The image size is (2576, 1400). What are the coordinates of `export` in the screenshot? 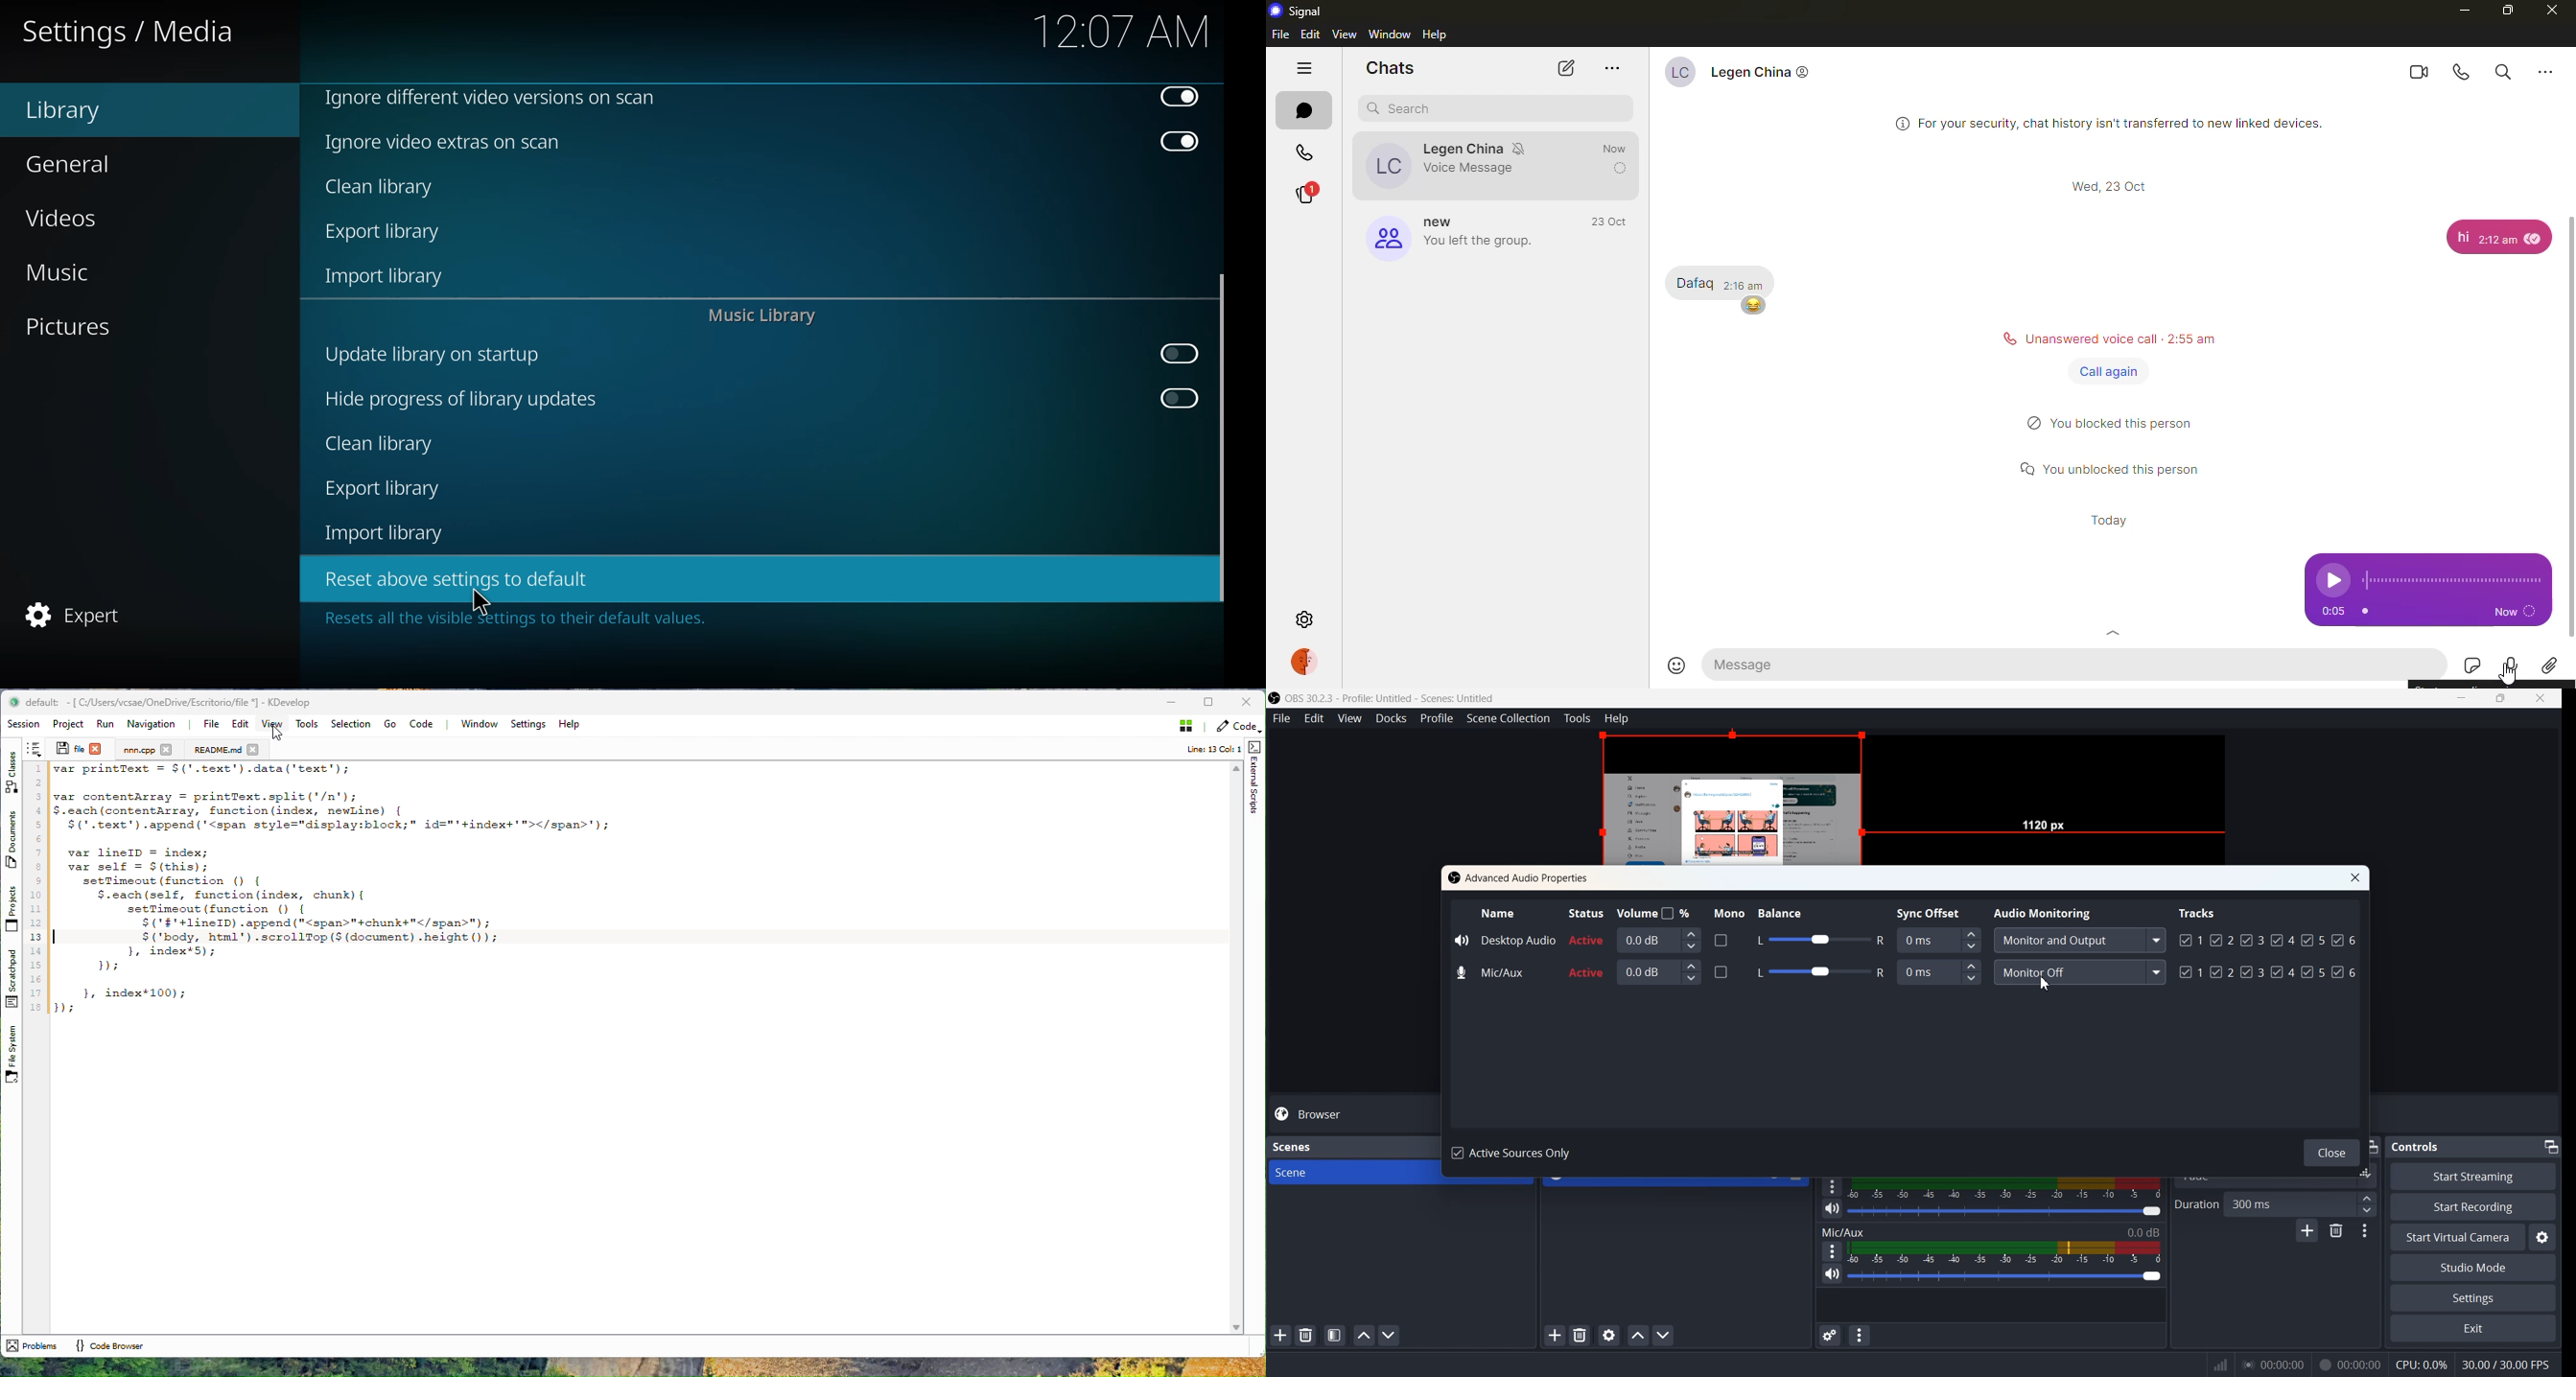 It's located at (386, 233).